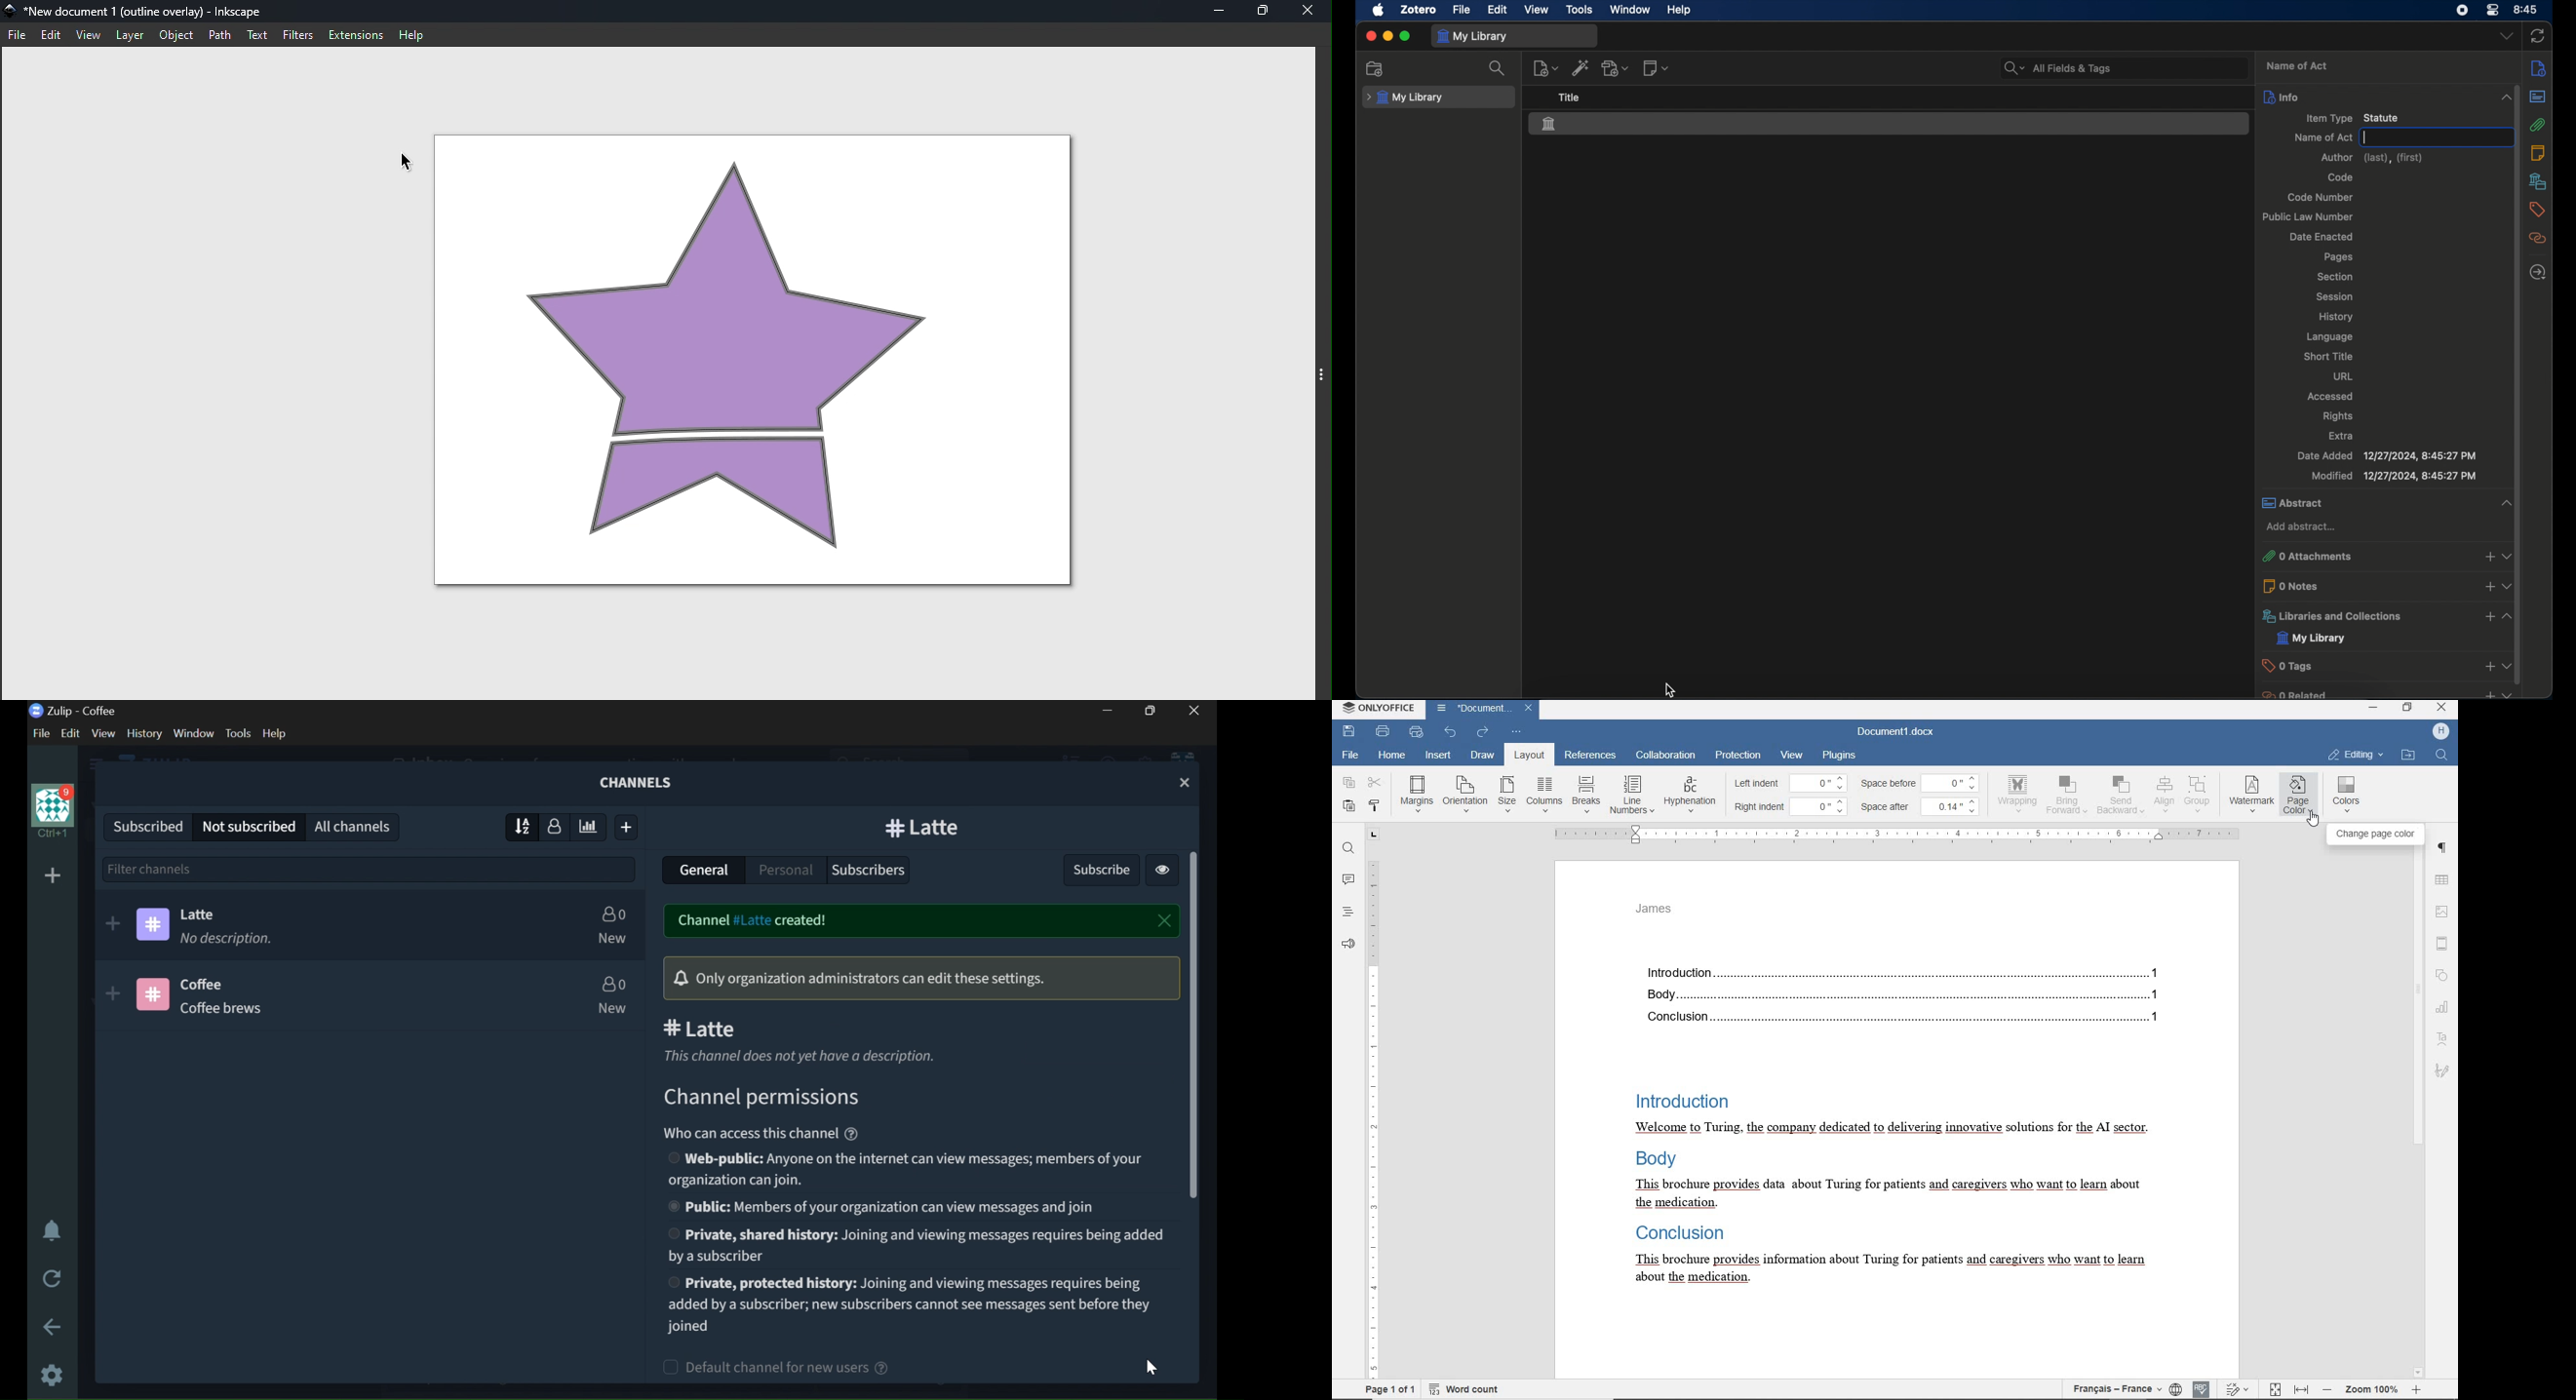 This screenshot has height=1400, width=2576. I want to click on tools, so click(1579, 10).